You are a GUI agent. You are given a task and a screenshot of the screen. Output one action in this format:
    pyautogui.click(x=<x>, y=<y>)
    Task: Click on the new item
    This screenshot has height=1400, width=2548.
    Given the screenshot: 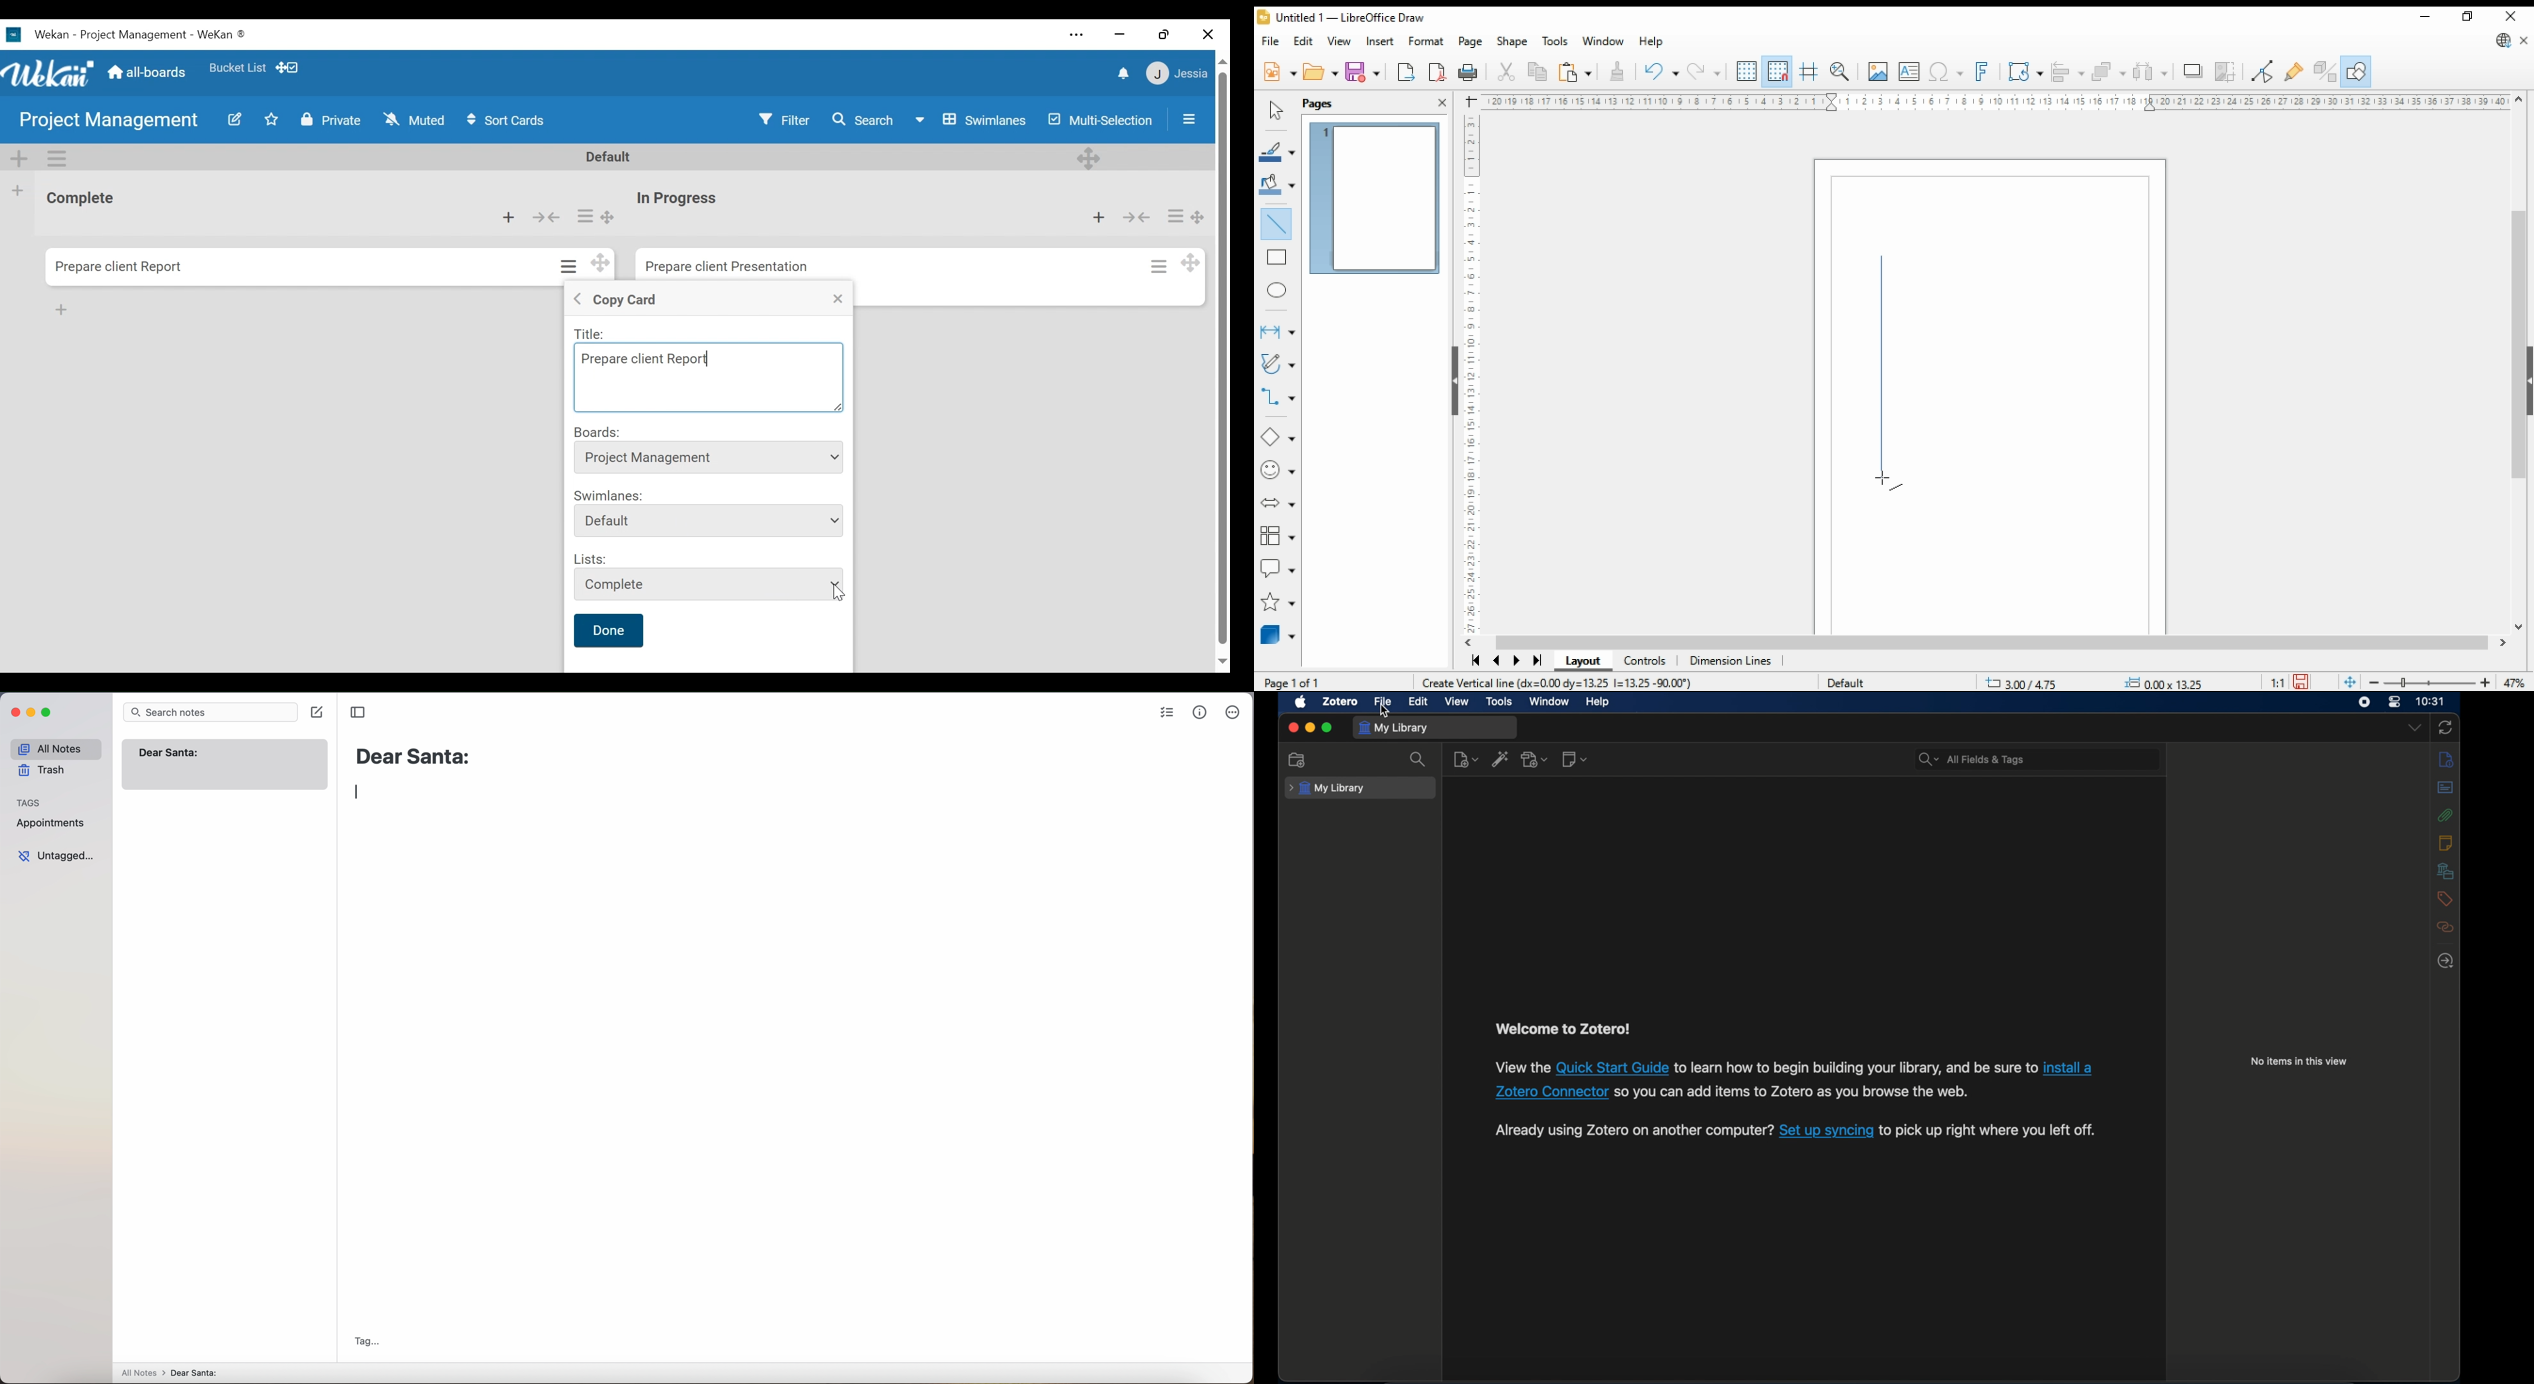 What is the action you would take?
    pyautogui.click(x=1466, y=759)
    